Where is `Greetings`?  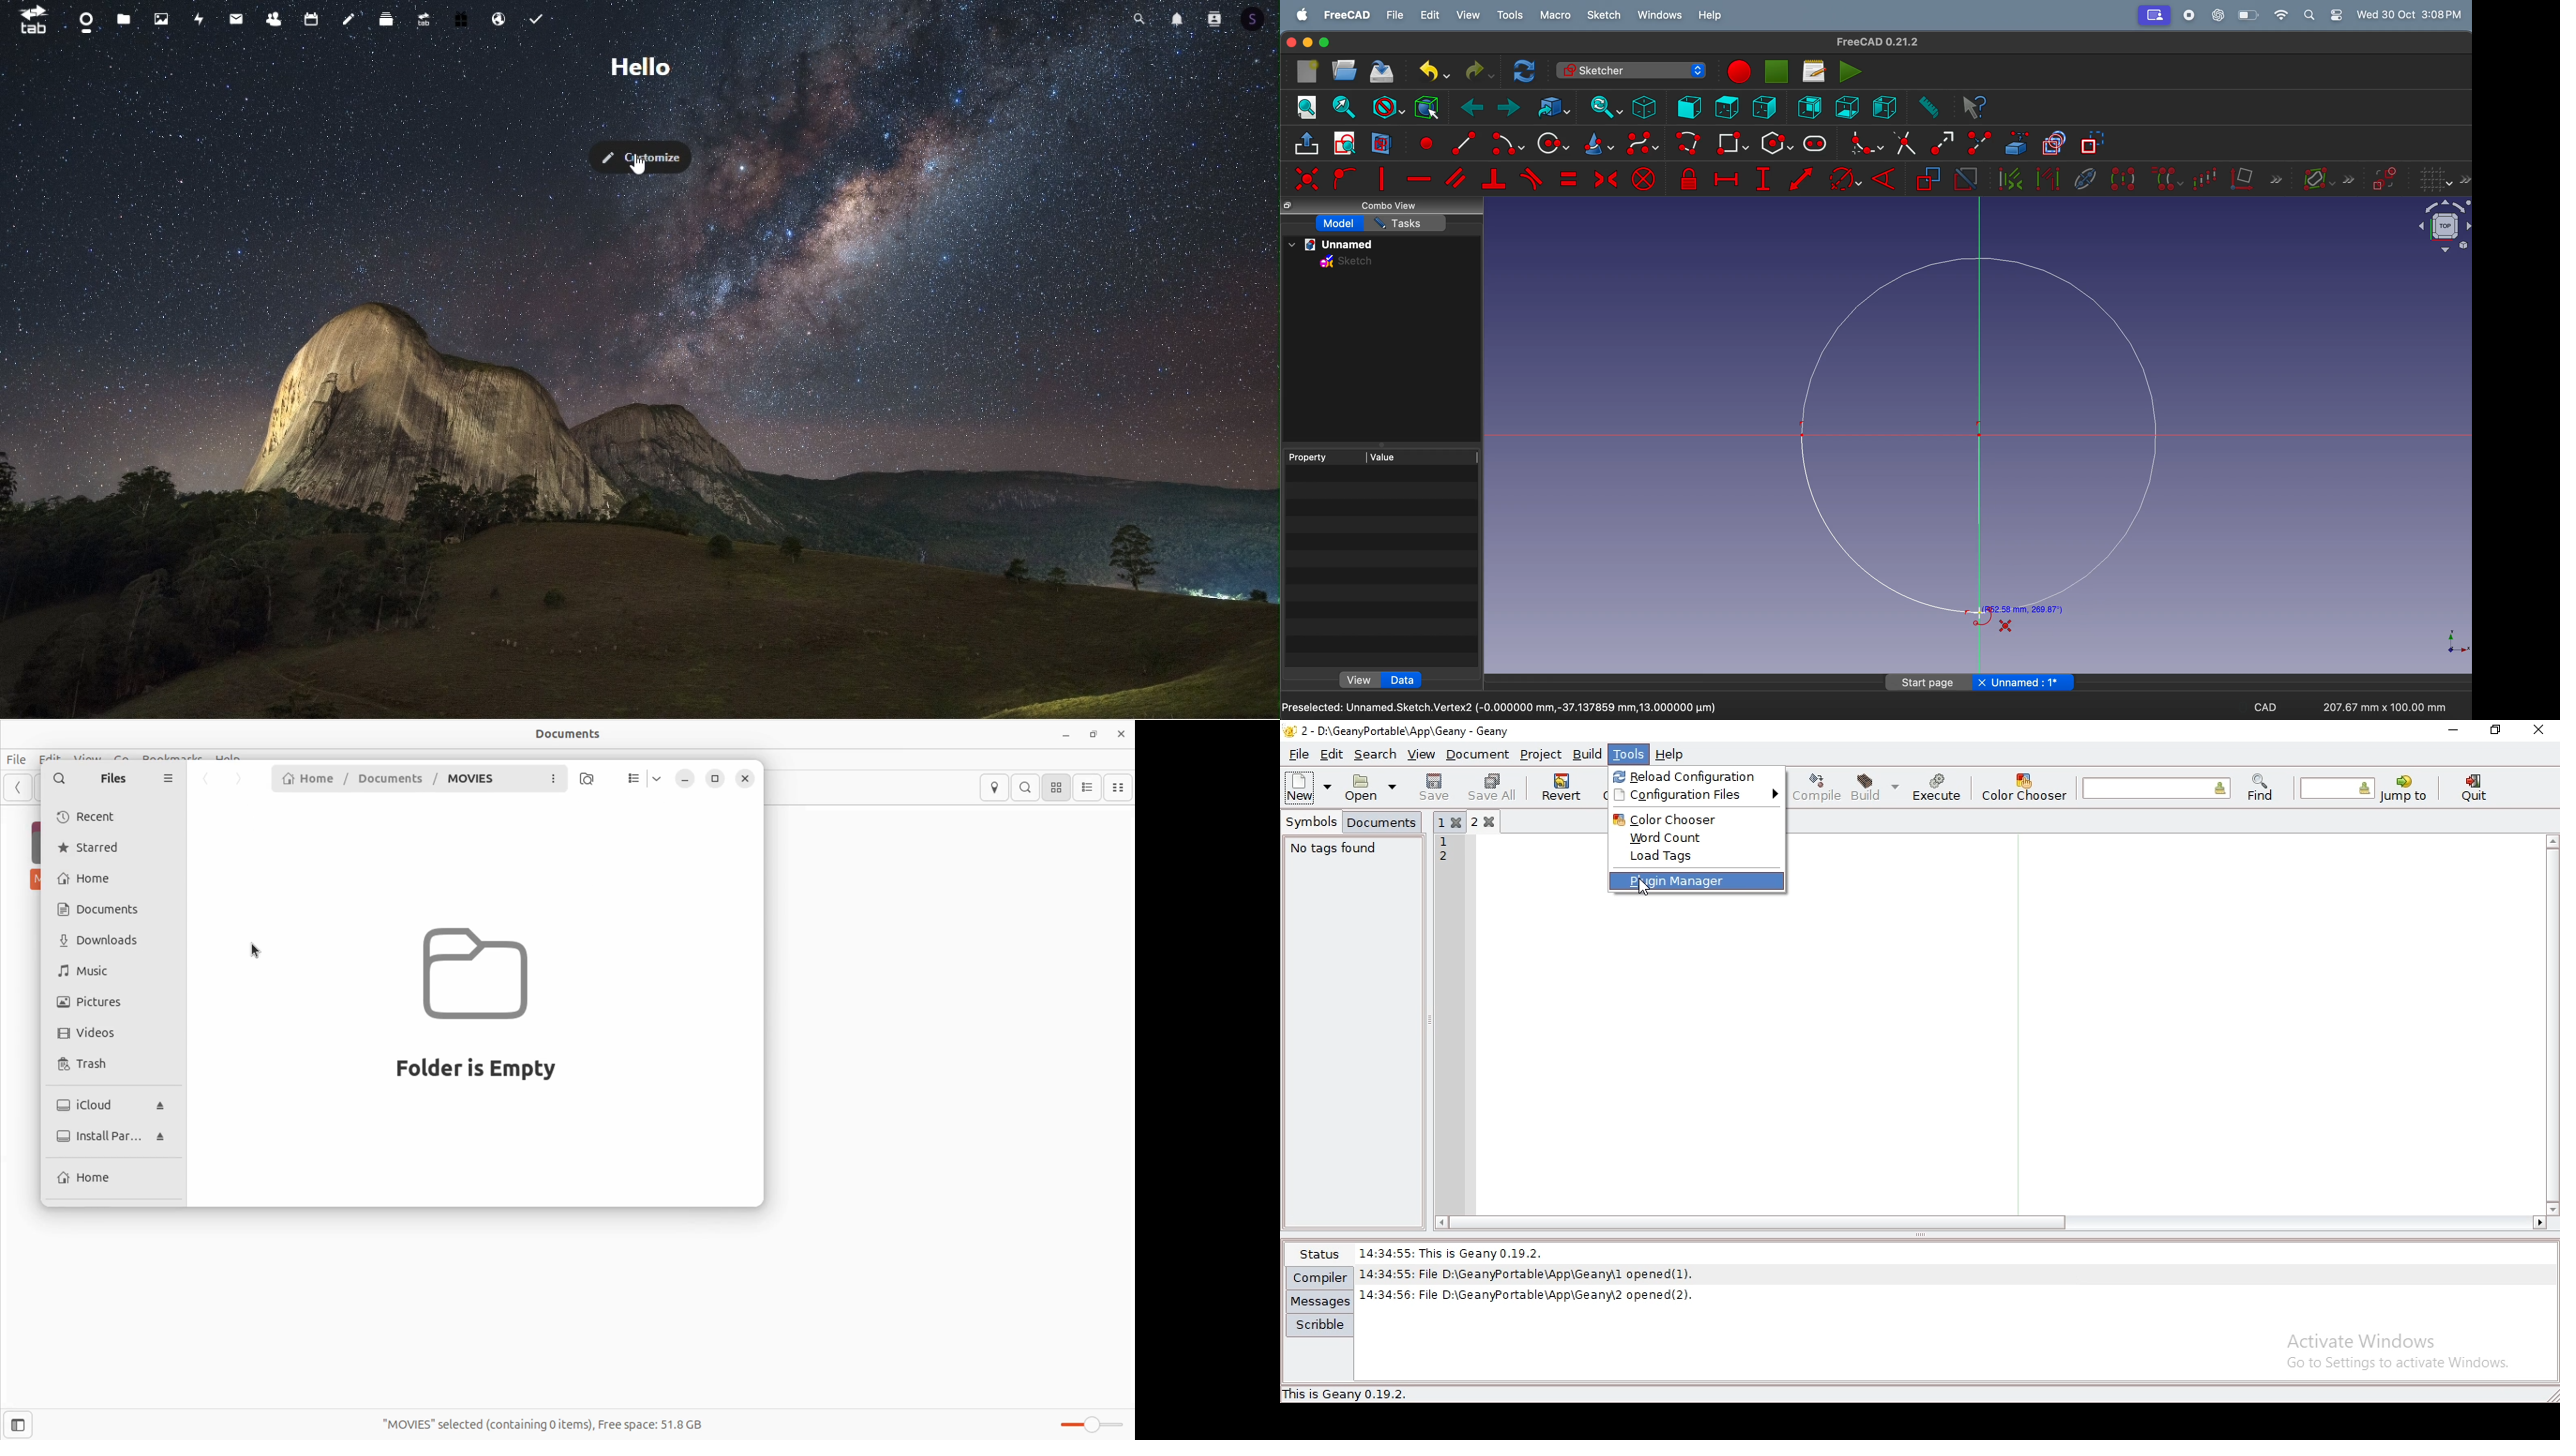
Greetings is located at coordinates (640, 69).